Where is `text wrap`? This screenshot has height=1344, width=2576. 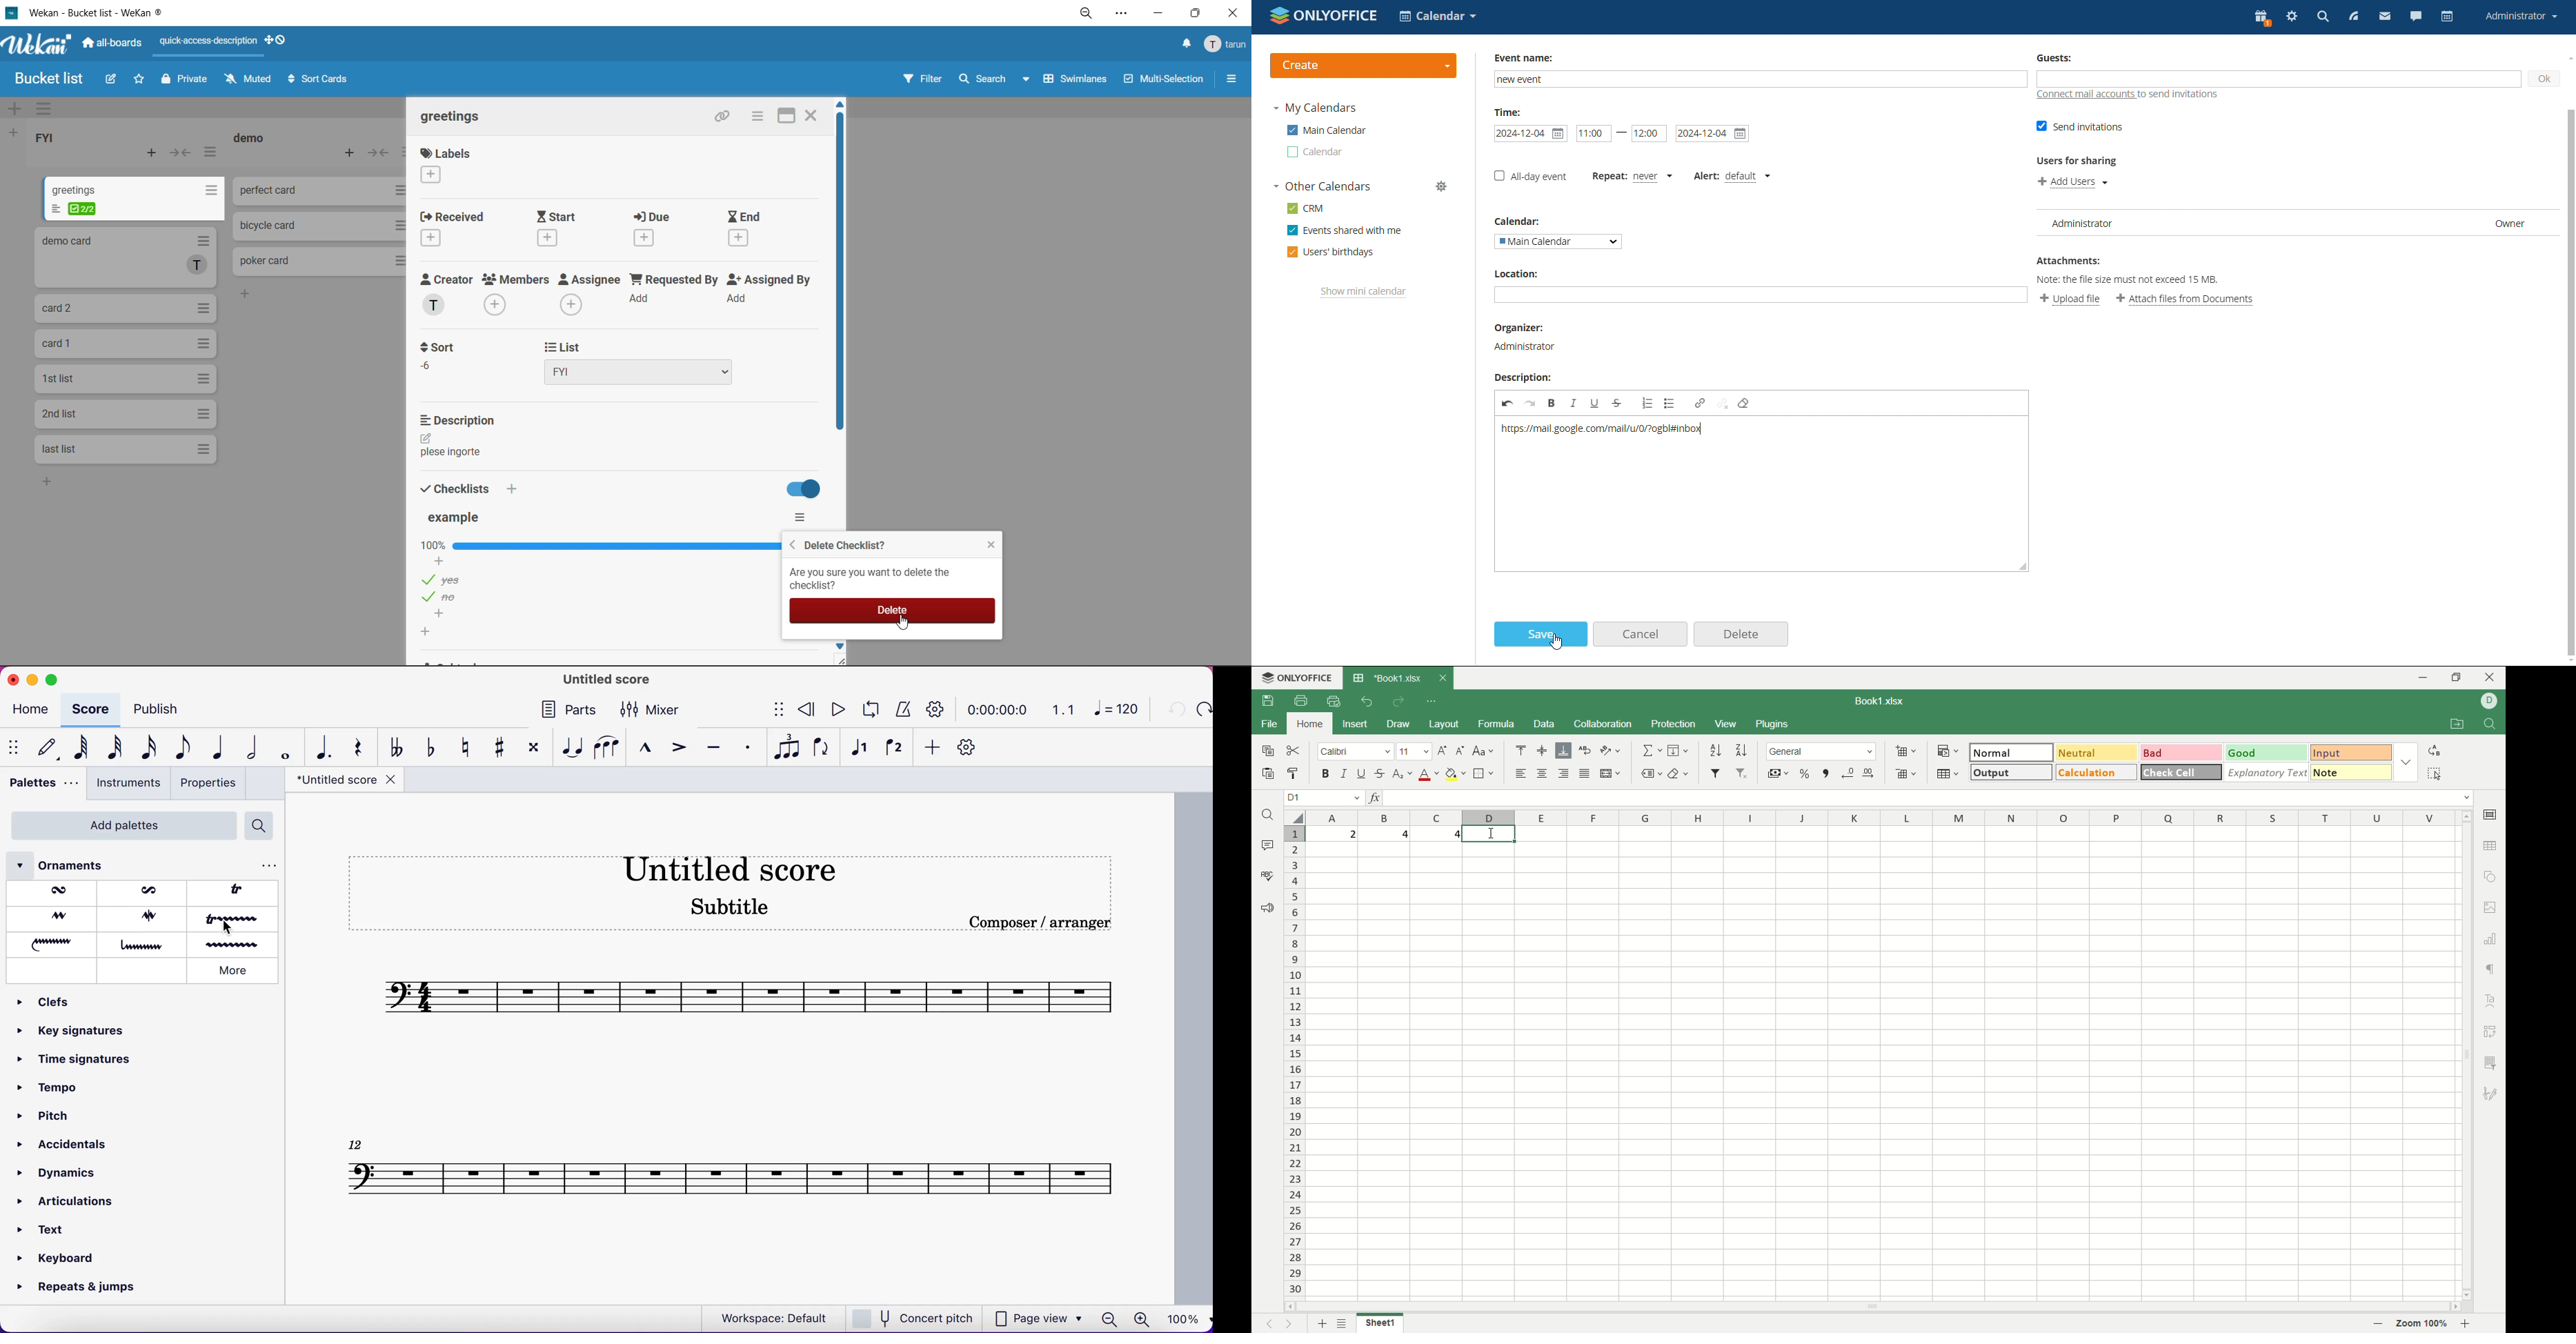 text wrap is located at coordinates (1584, 751).